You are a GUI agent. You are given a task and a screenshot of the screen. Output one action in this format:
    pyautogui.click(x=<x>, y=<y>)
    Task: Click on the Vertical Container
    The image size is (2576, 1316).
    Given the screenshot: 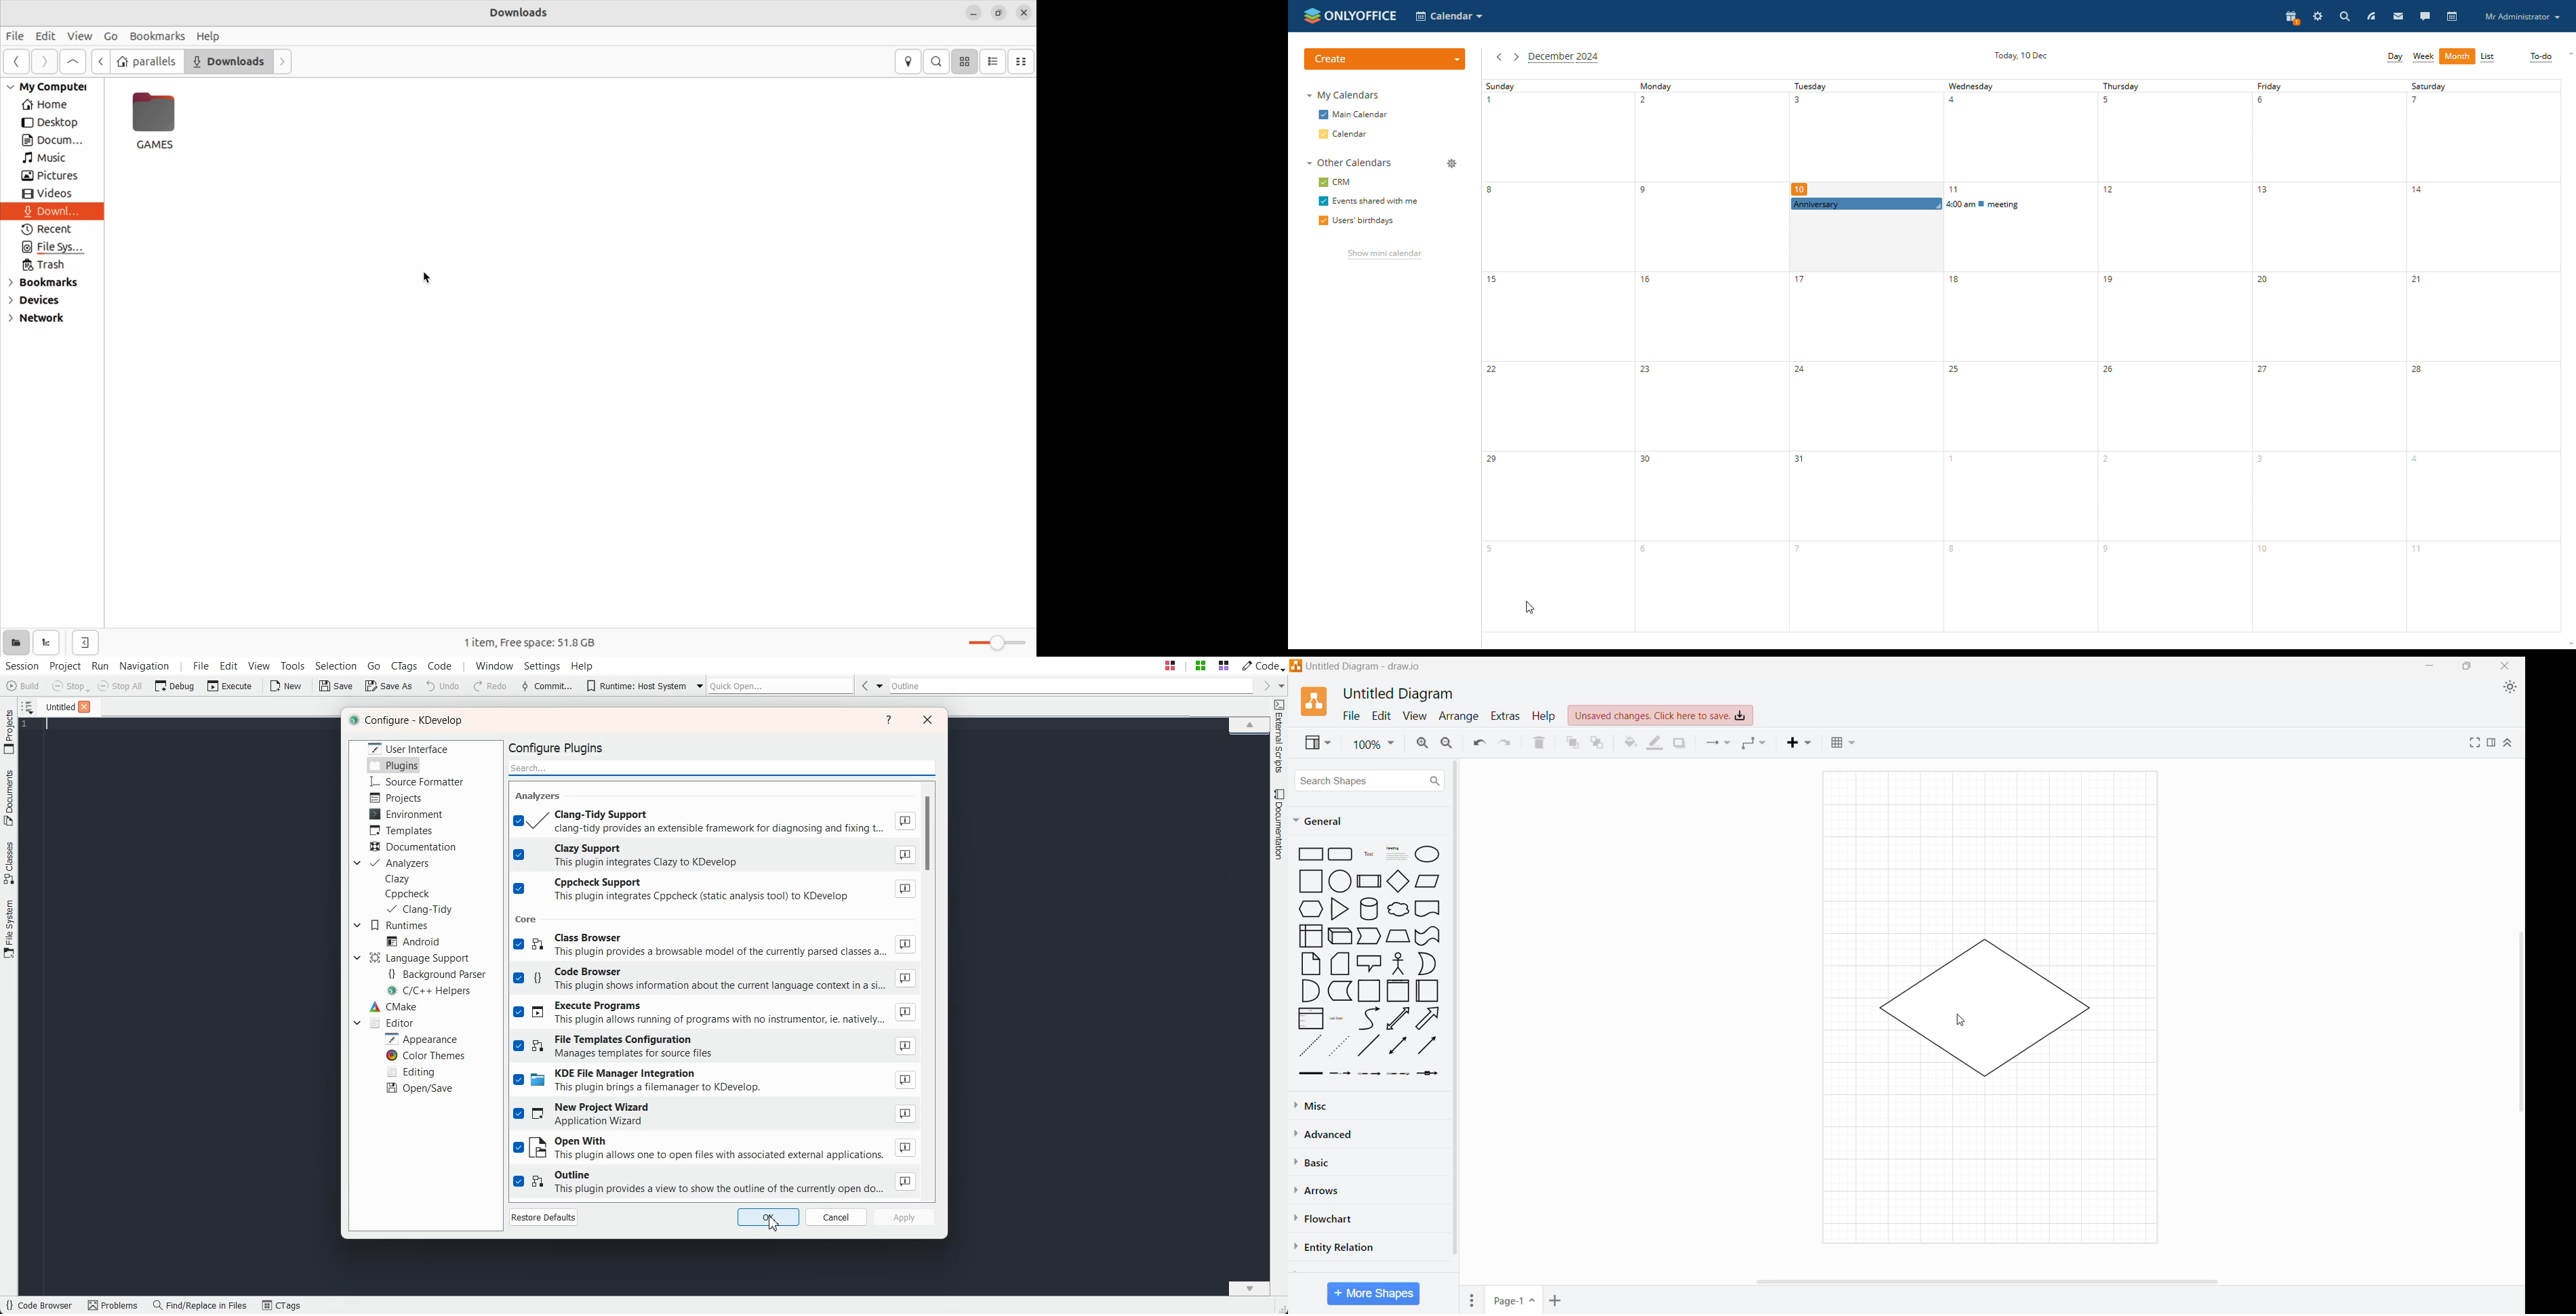 What is the action you would take?
    pyautogui.click(x=1398, y=992)
    